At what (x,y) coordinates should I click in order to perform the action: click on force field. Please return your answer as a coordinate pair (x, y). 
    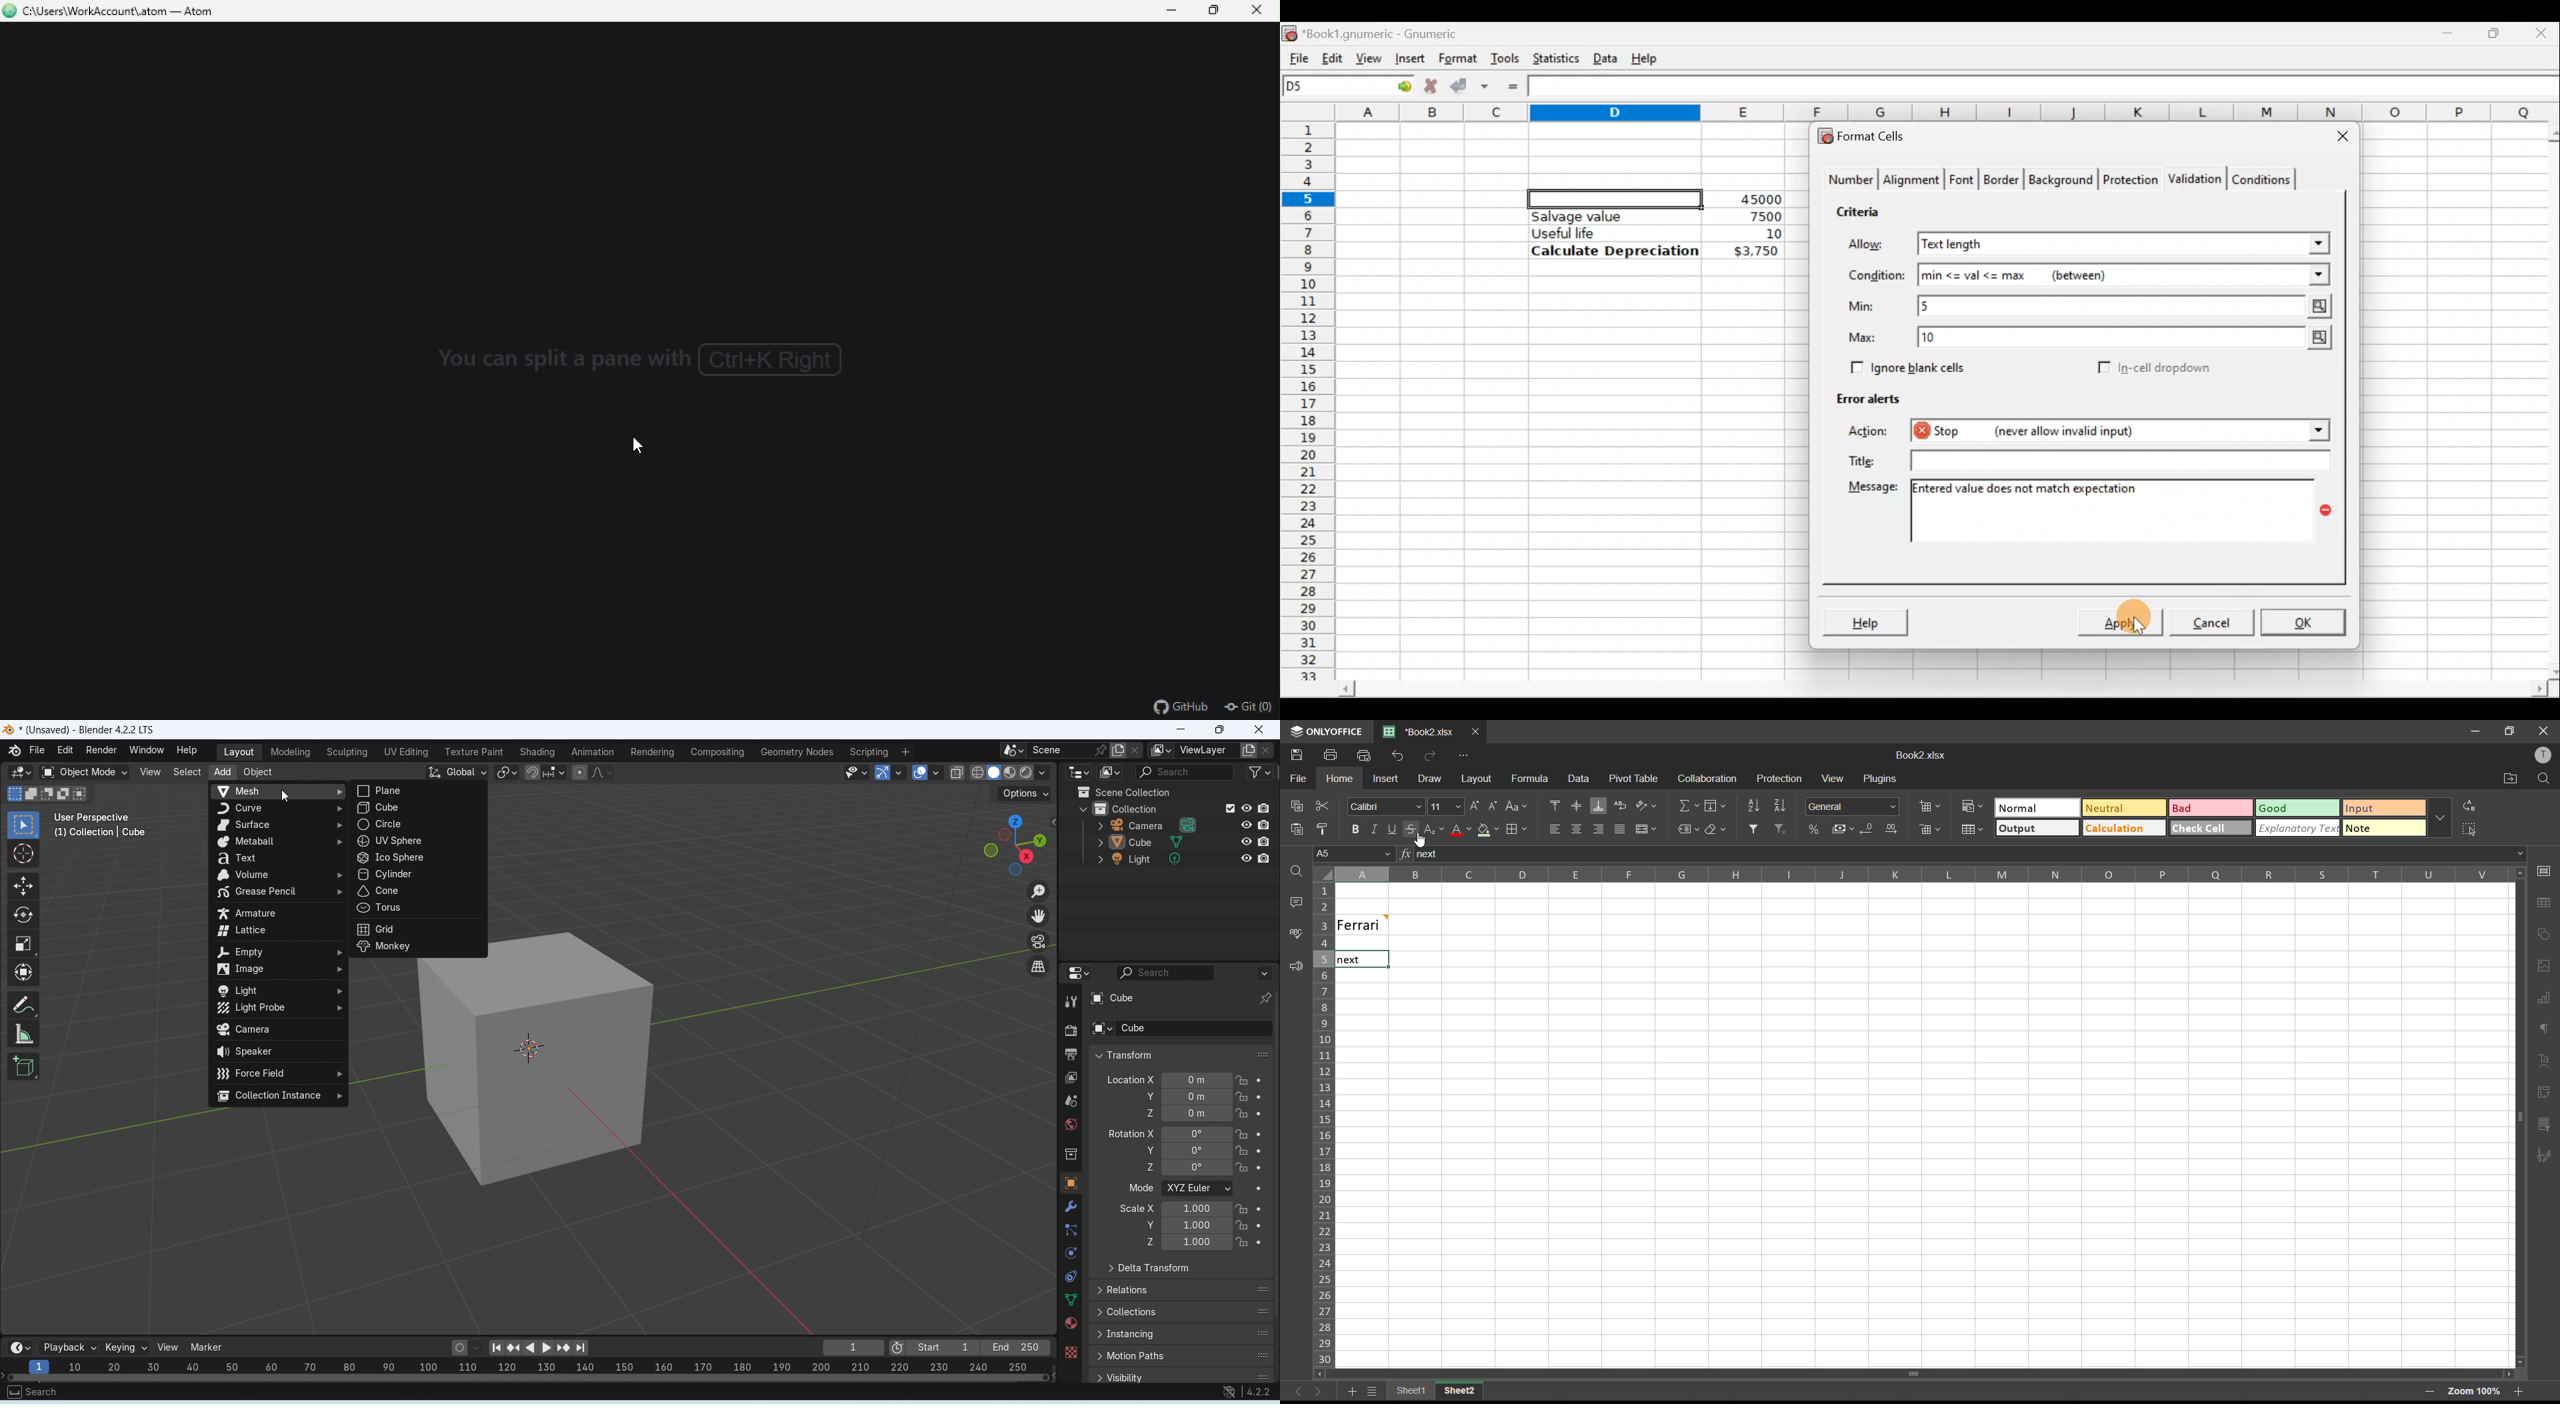
    Looking at the image, I should click on (279, 1073).